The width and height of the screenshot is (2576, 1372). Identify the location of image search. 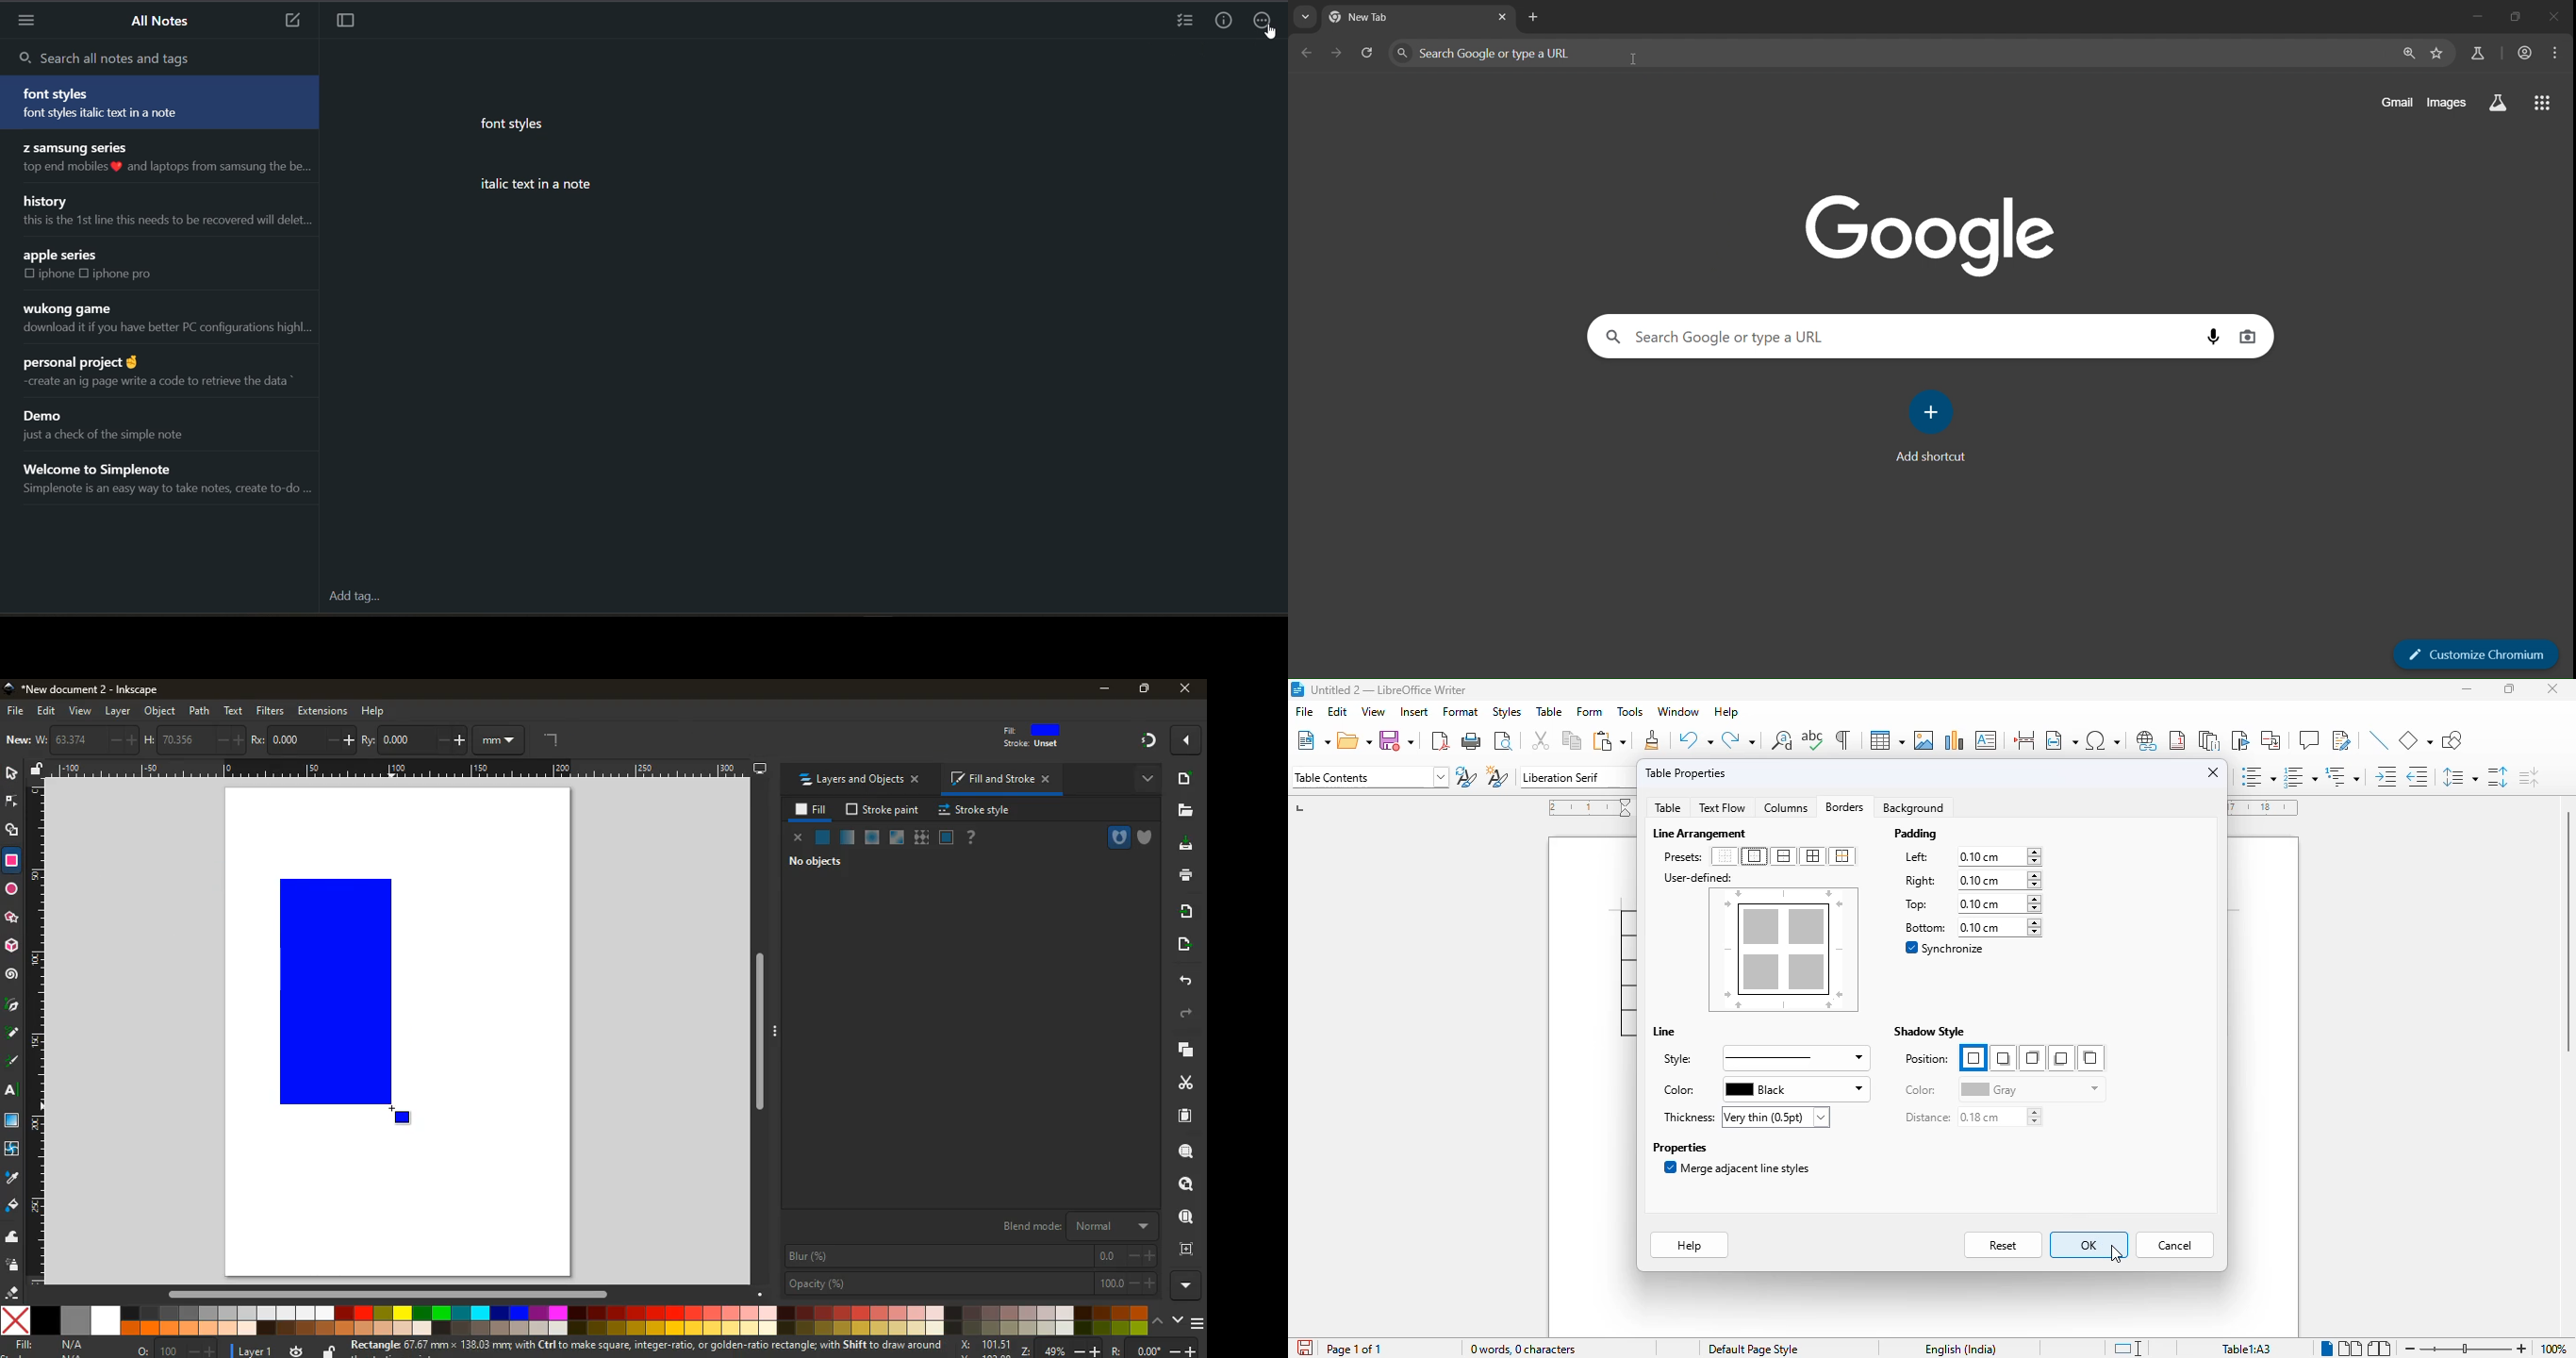
(2249, 337).